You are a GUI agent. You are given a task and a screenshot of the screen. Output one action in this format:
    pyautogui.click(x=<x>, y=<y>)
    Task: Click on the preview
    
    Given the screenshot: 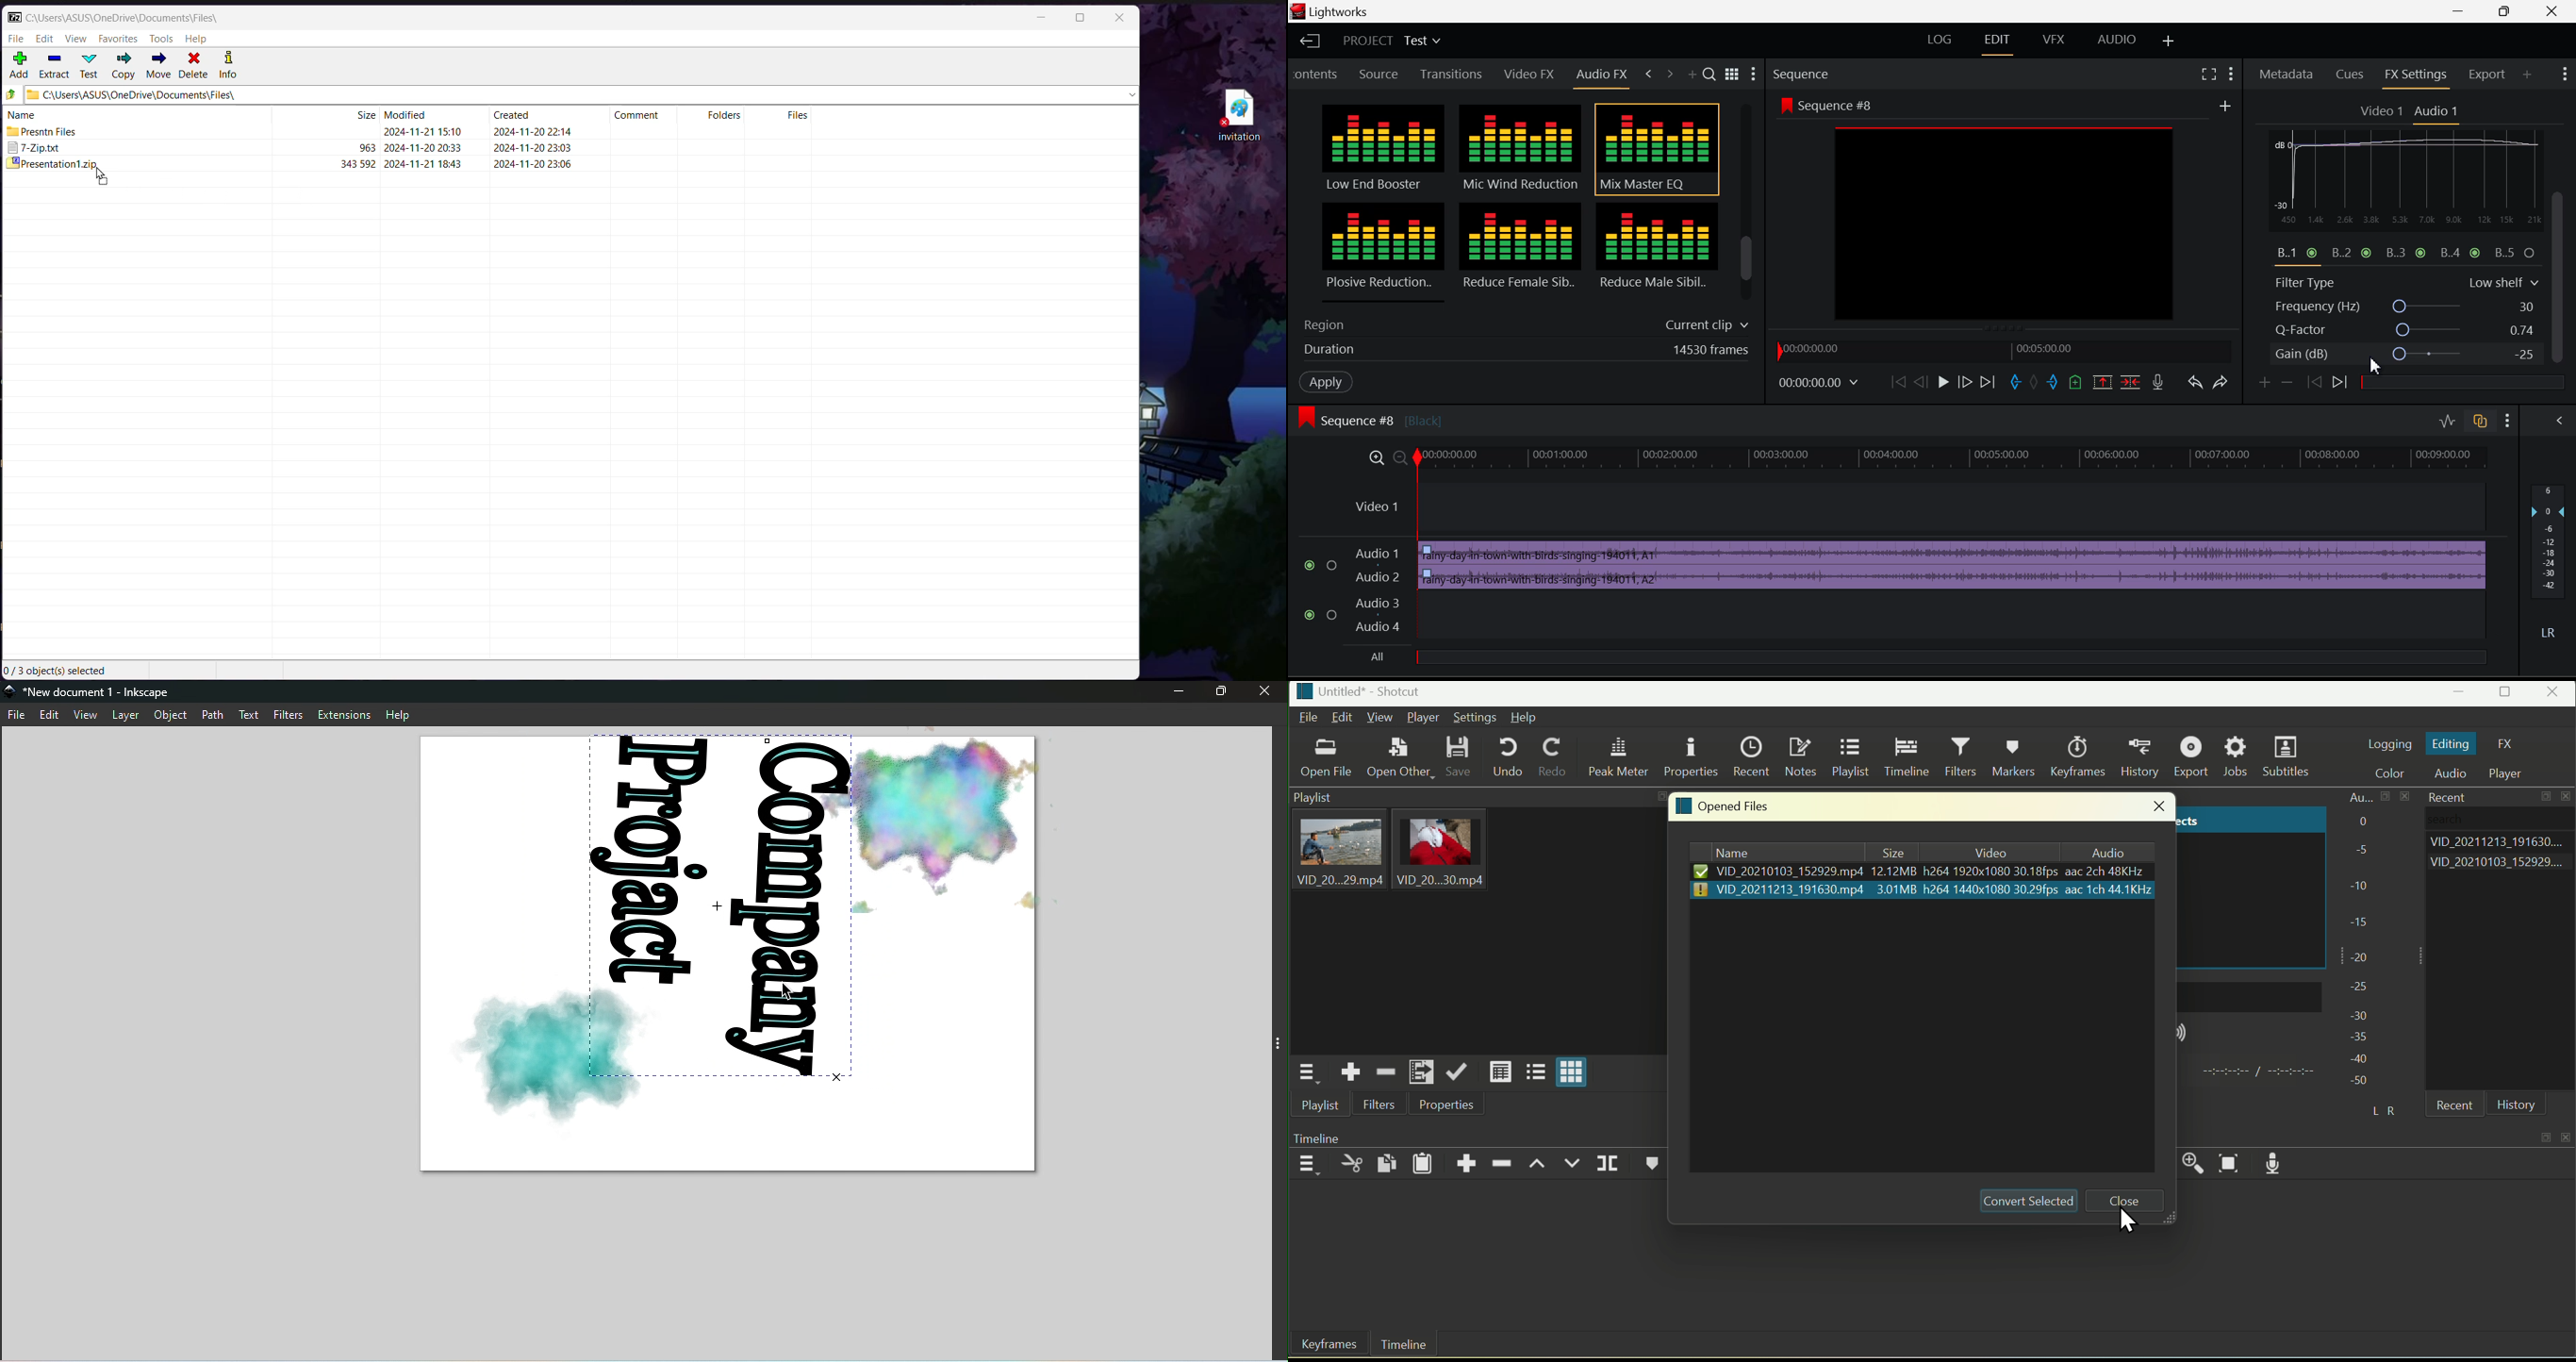 What is the action you would take?
    pyautogui.click(x=2005, y=225)
    